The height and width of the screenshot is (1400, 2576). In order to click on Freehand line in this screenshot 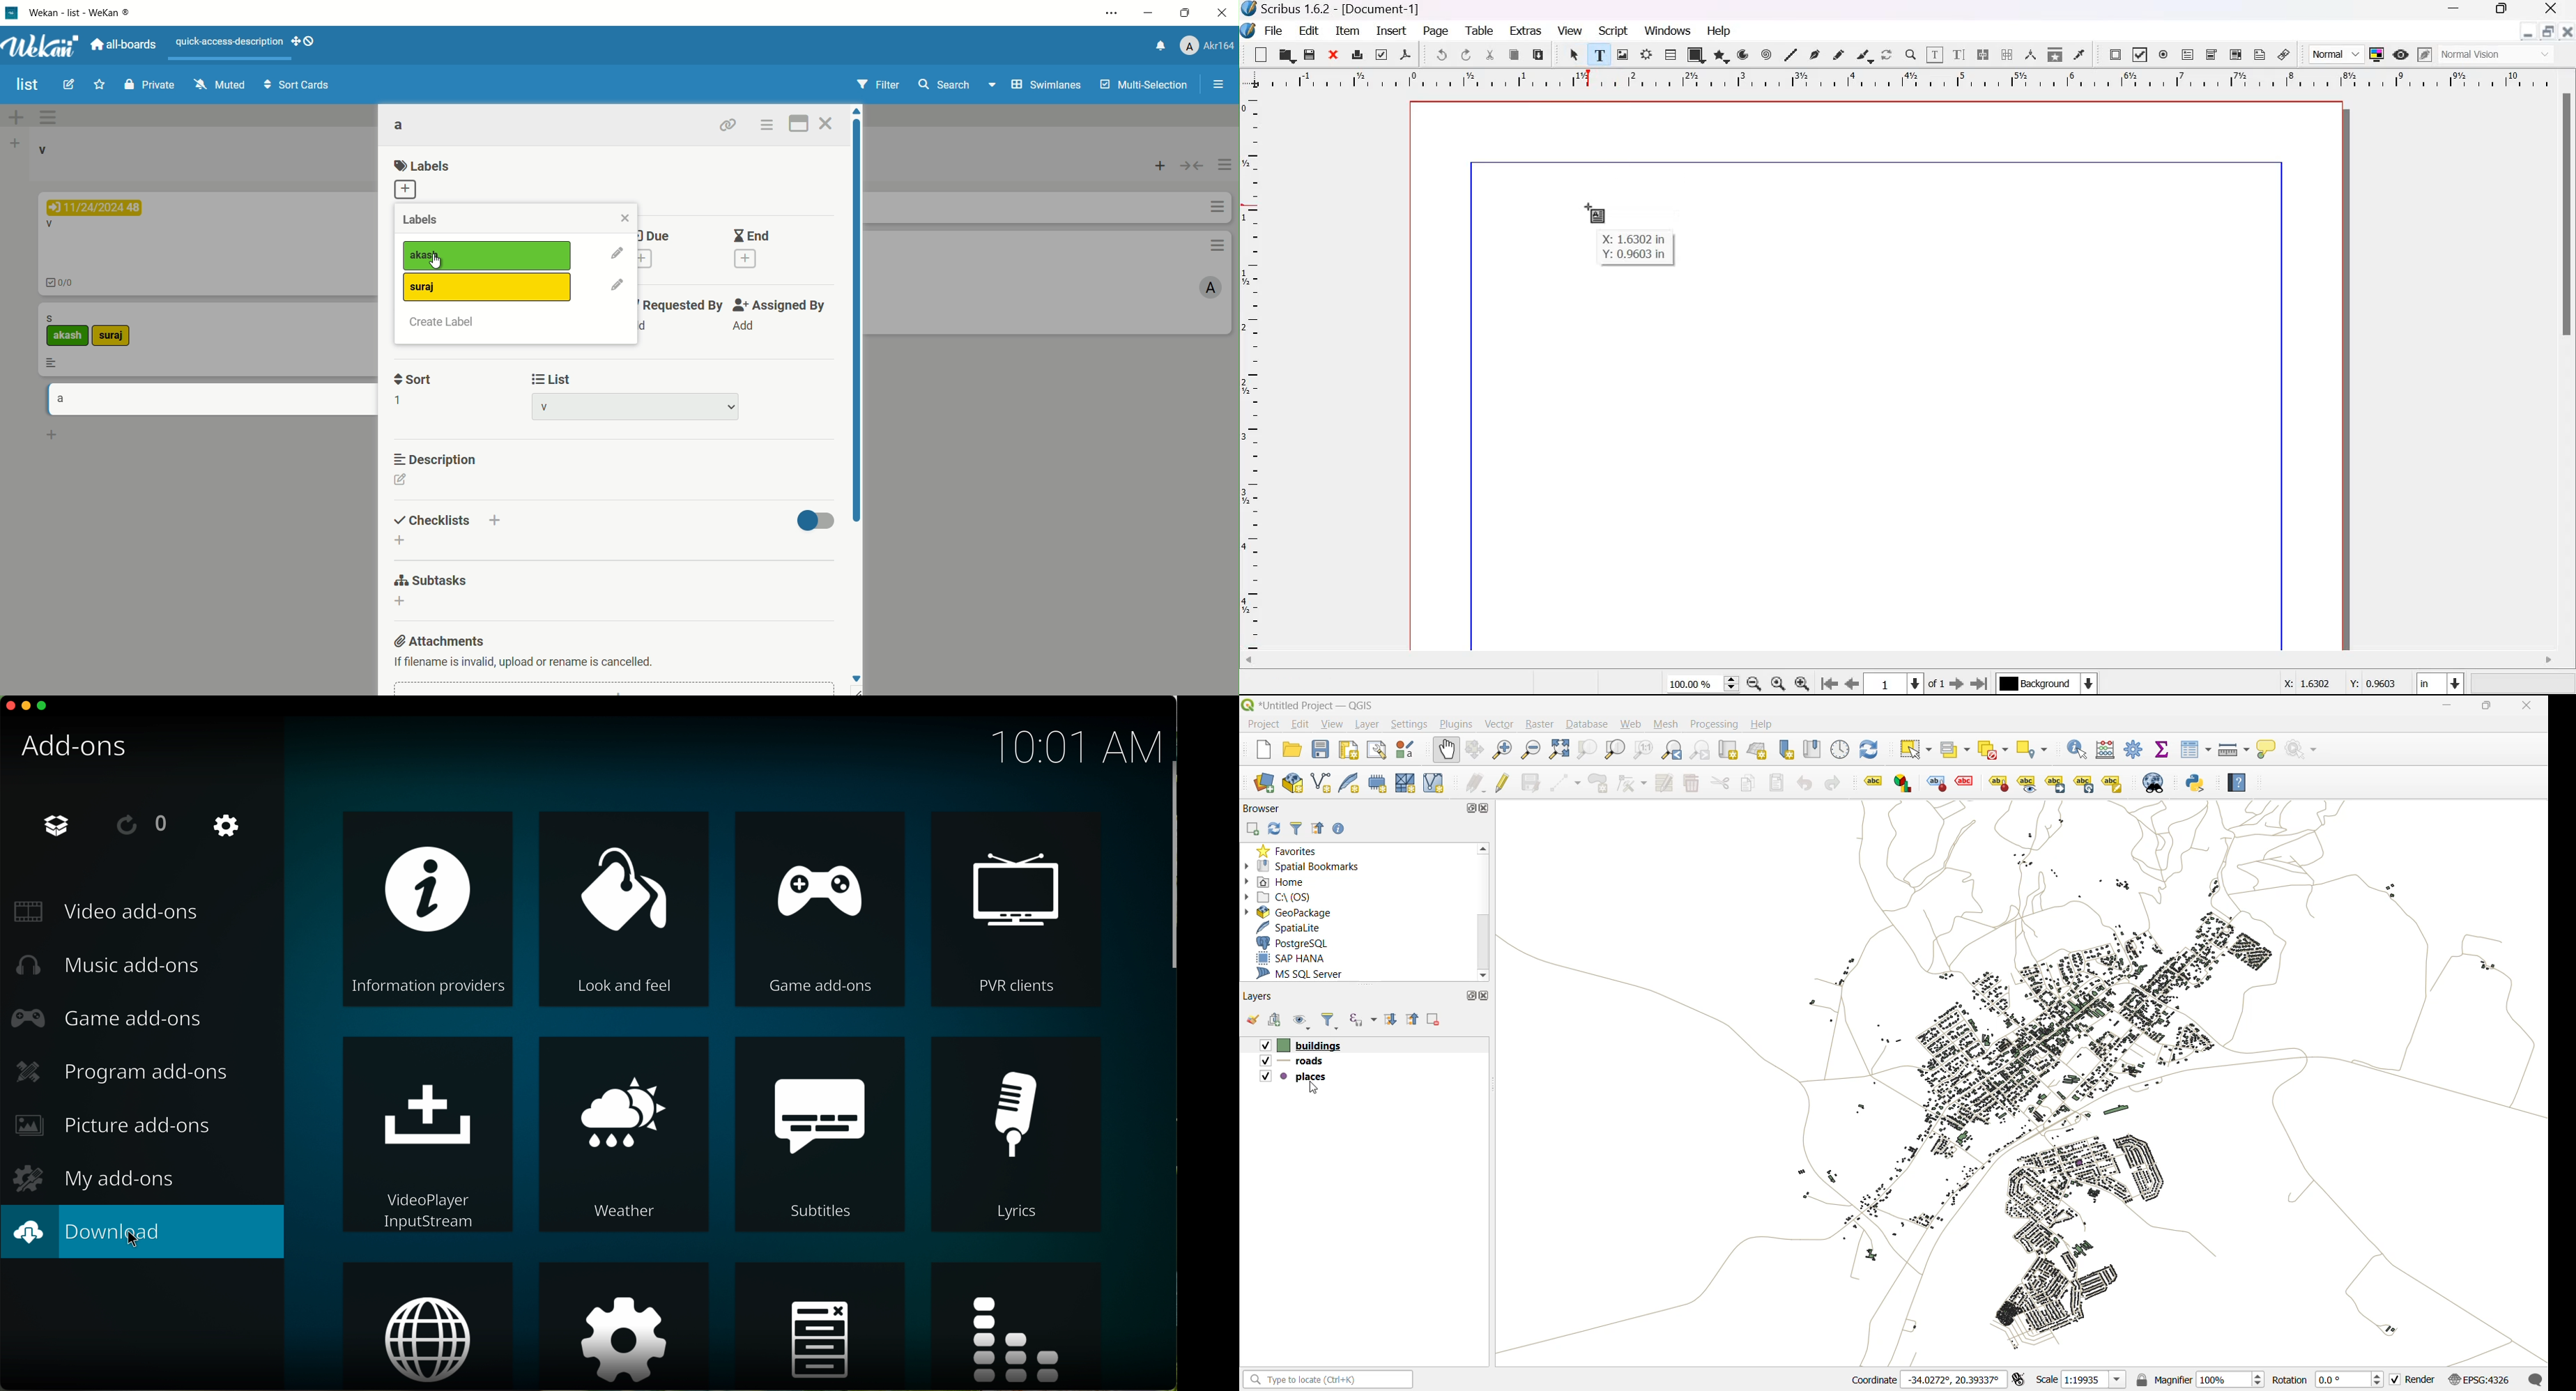, I will do `click(1838, 55)`.